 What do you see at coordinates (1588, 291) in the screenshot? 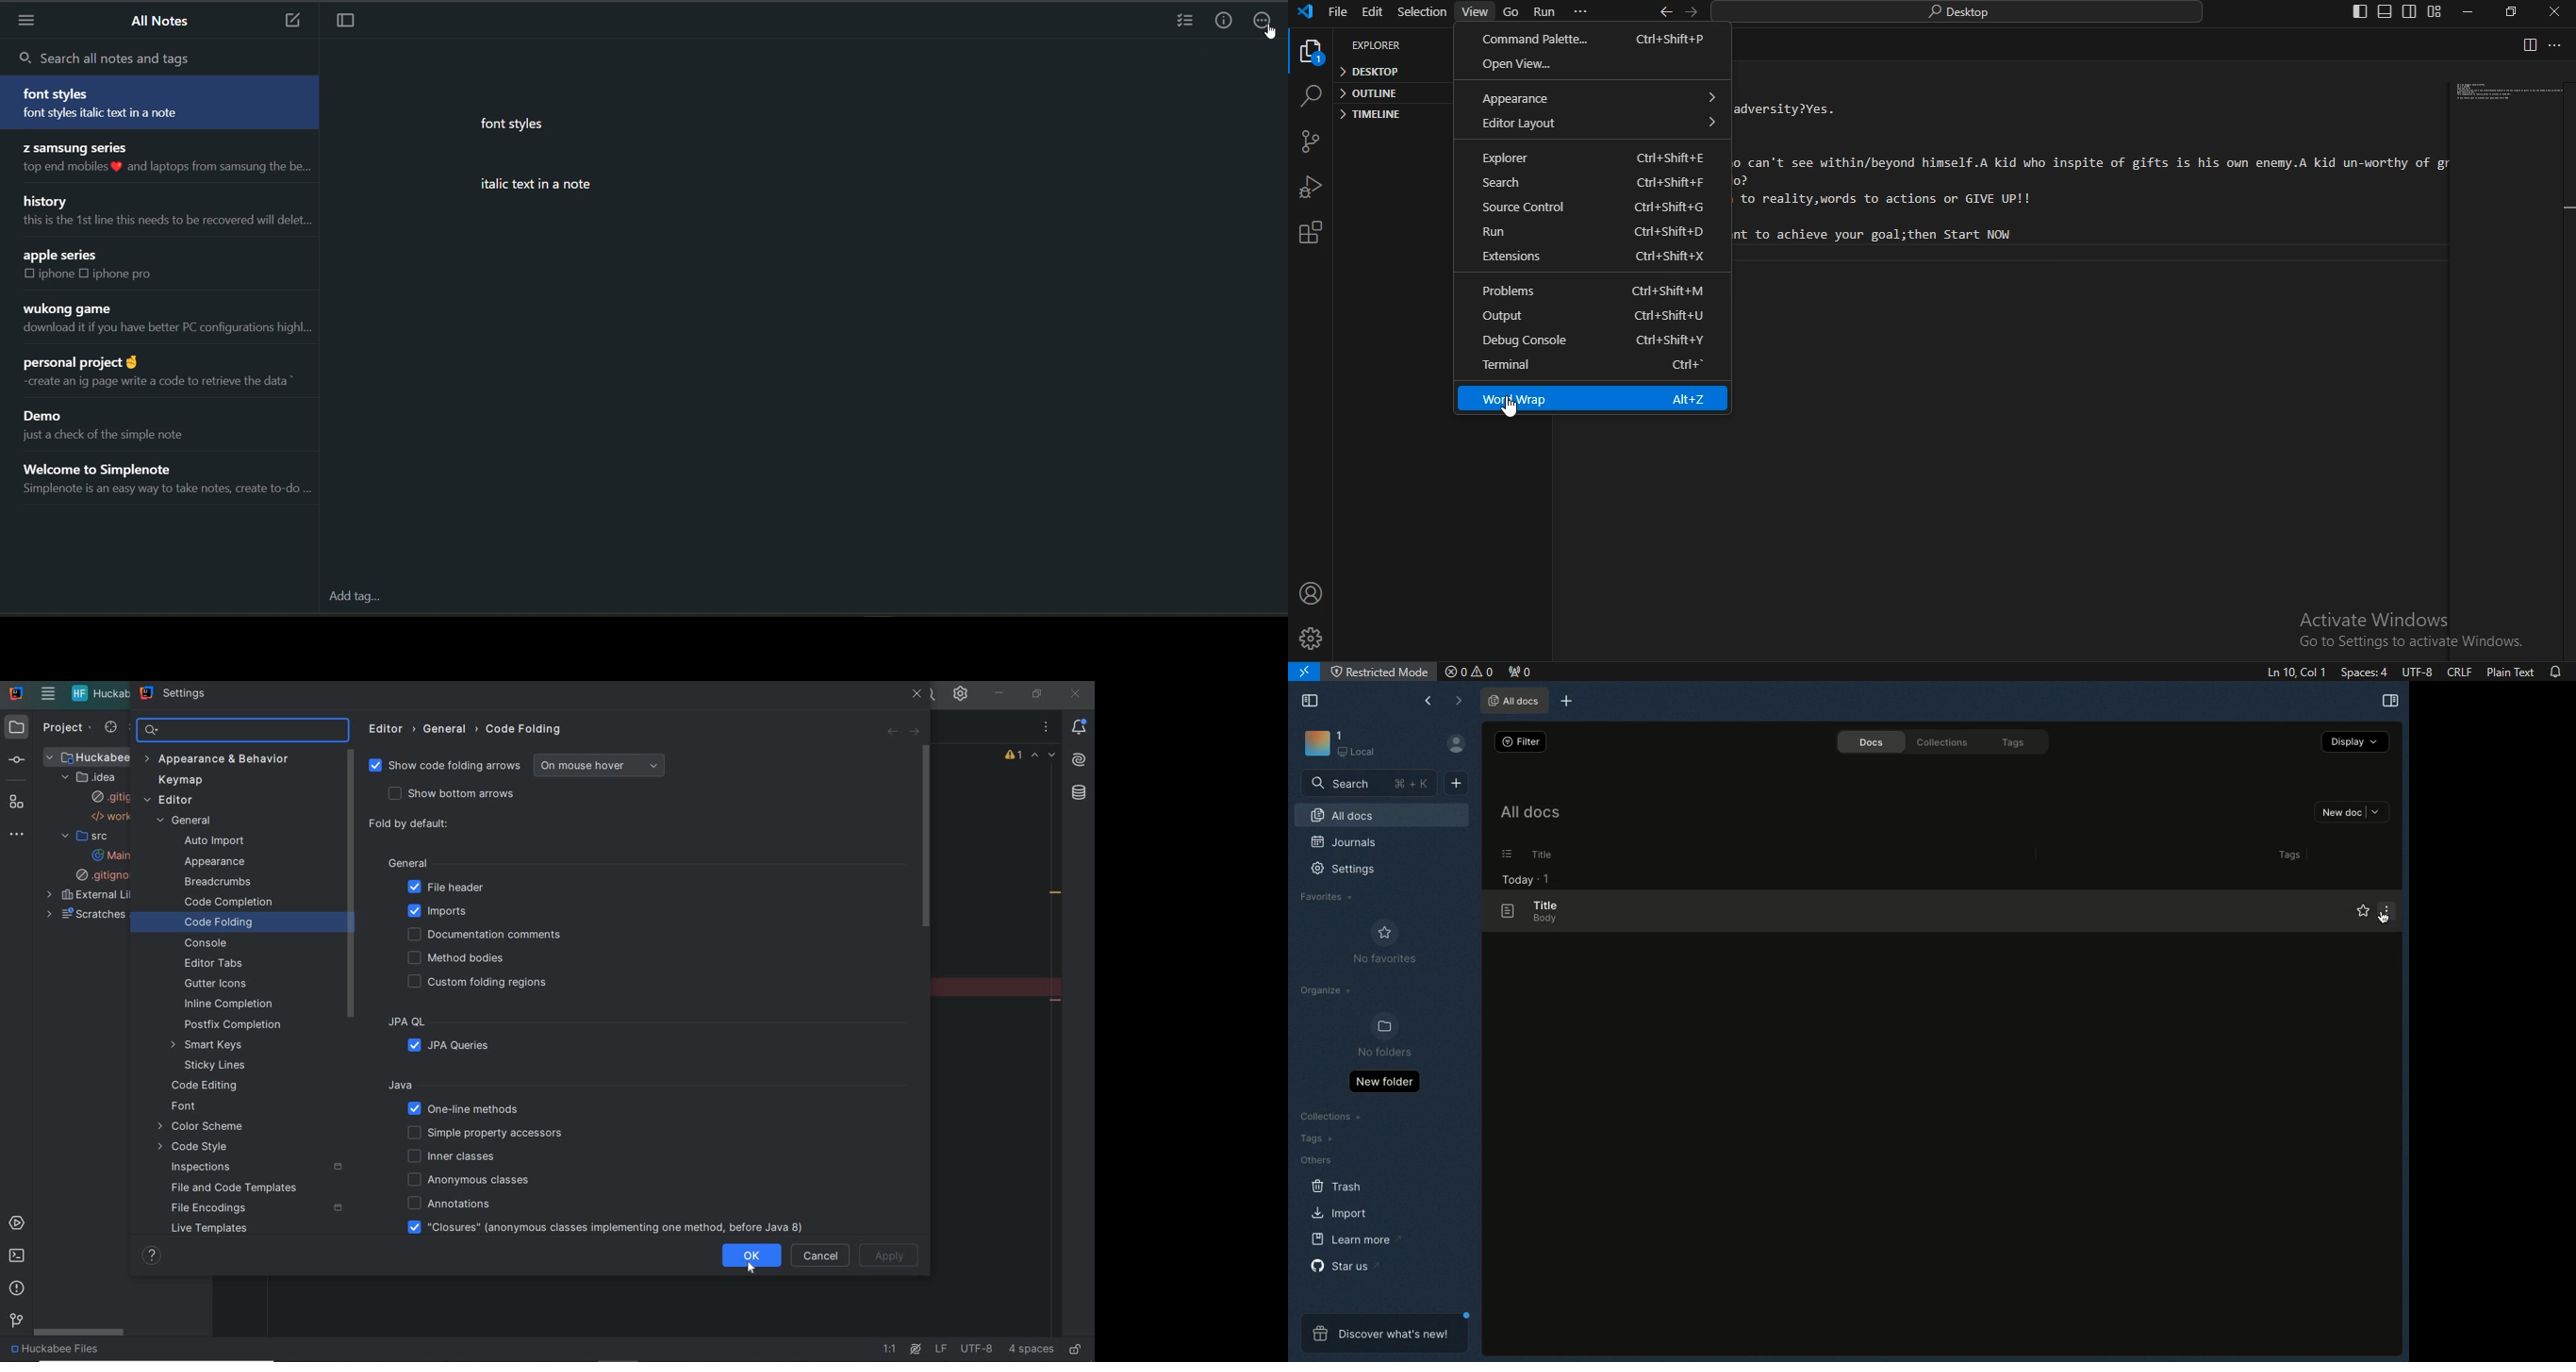
I see `problems` at bounding box center [1588, 291].